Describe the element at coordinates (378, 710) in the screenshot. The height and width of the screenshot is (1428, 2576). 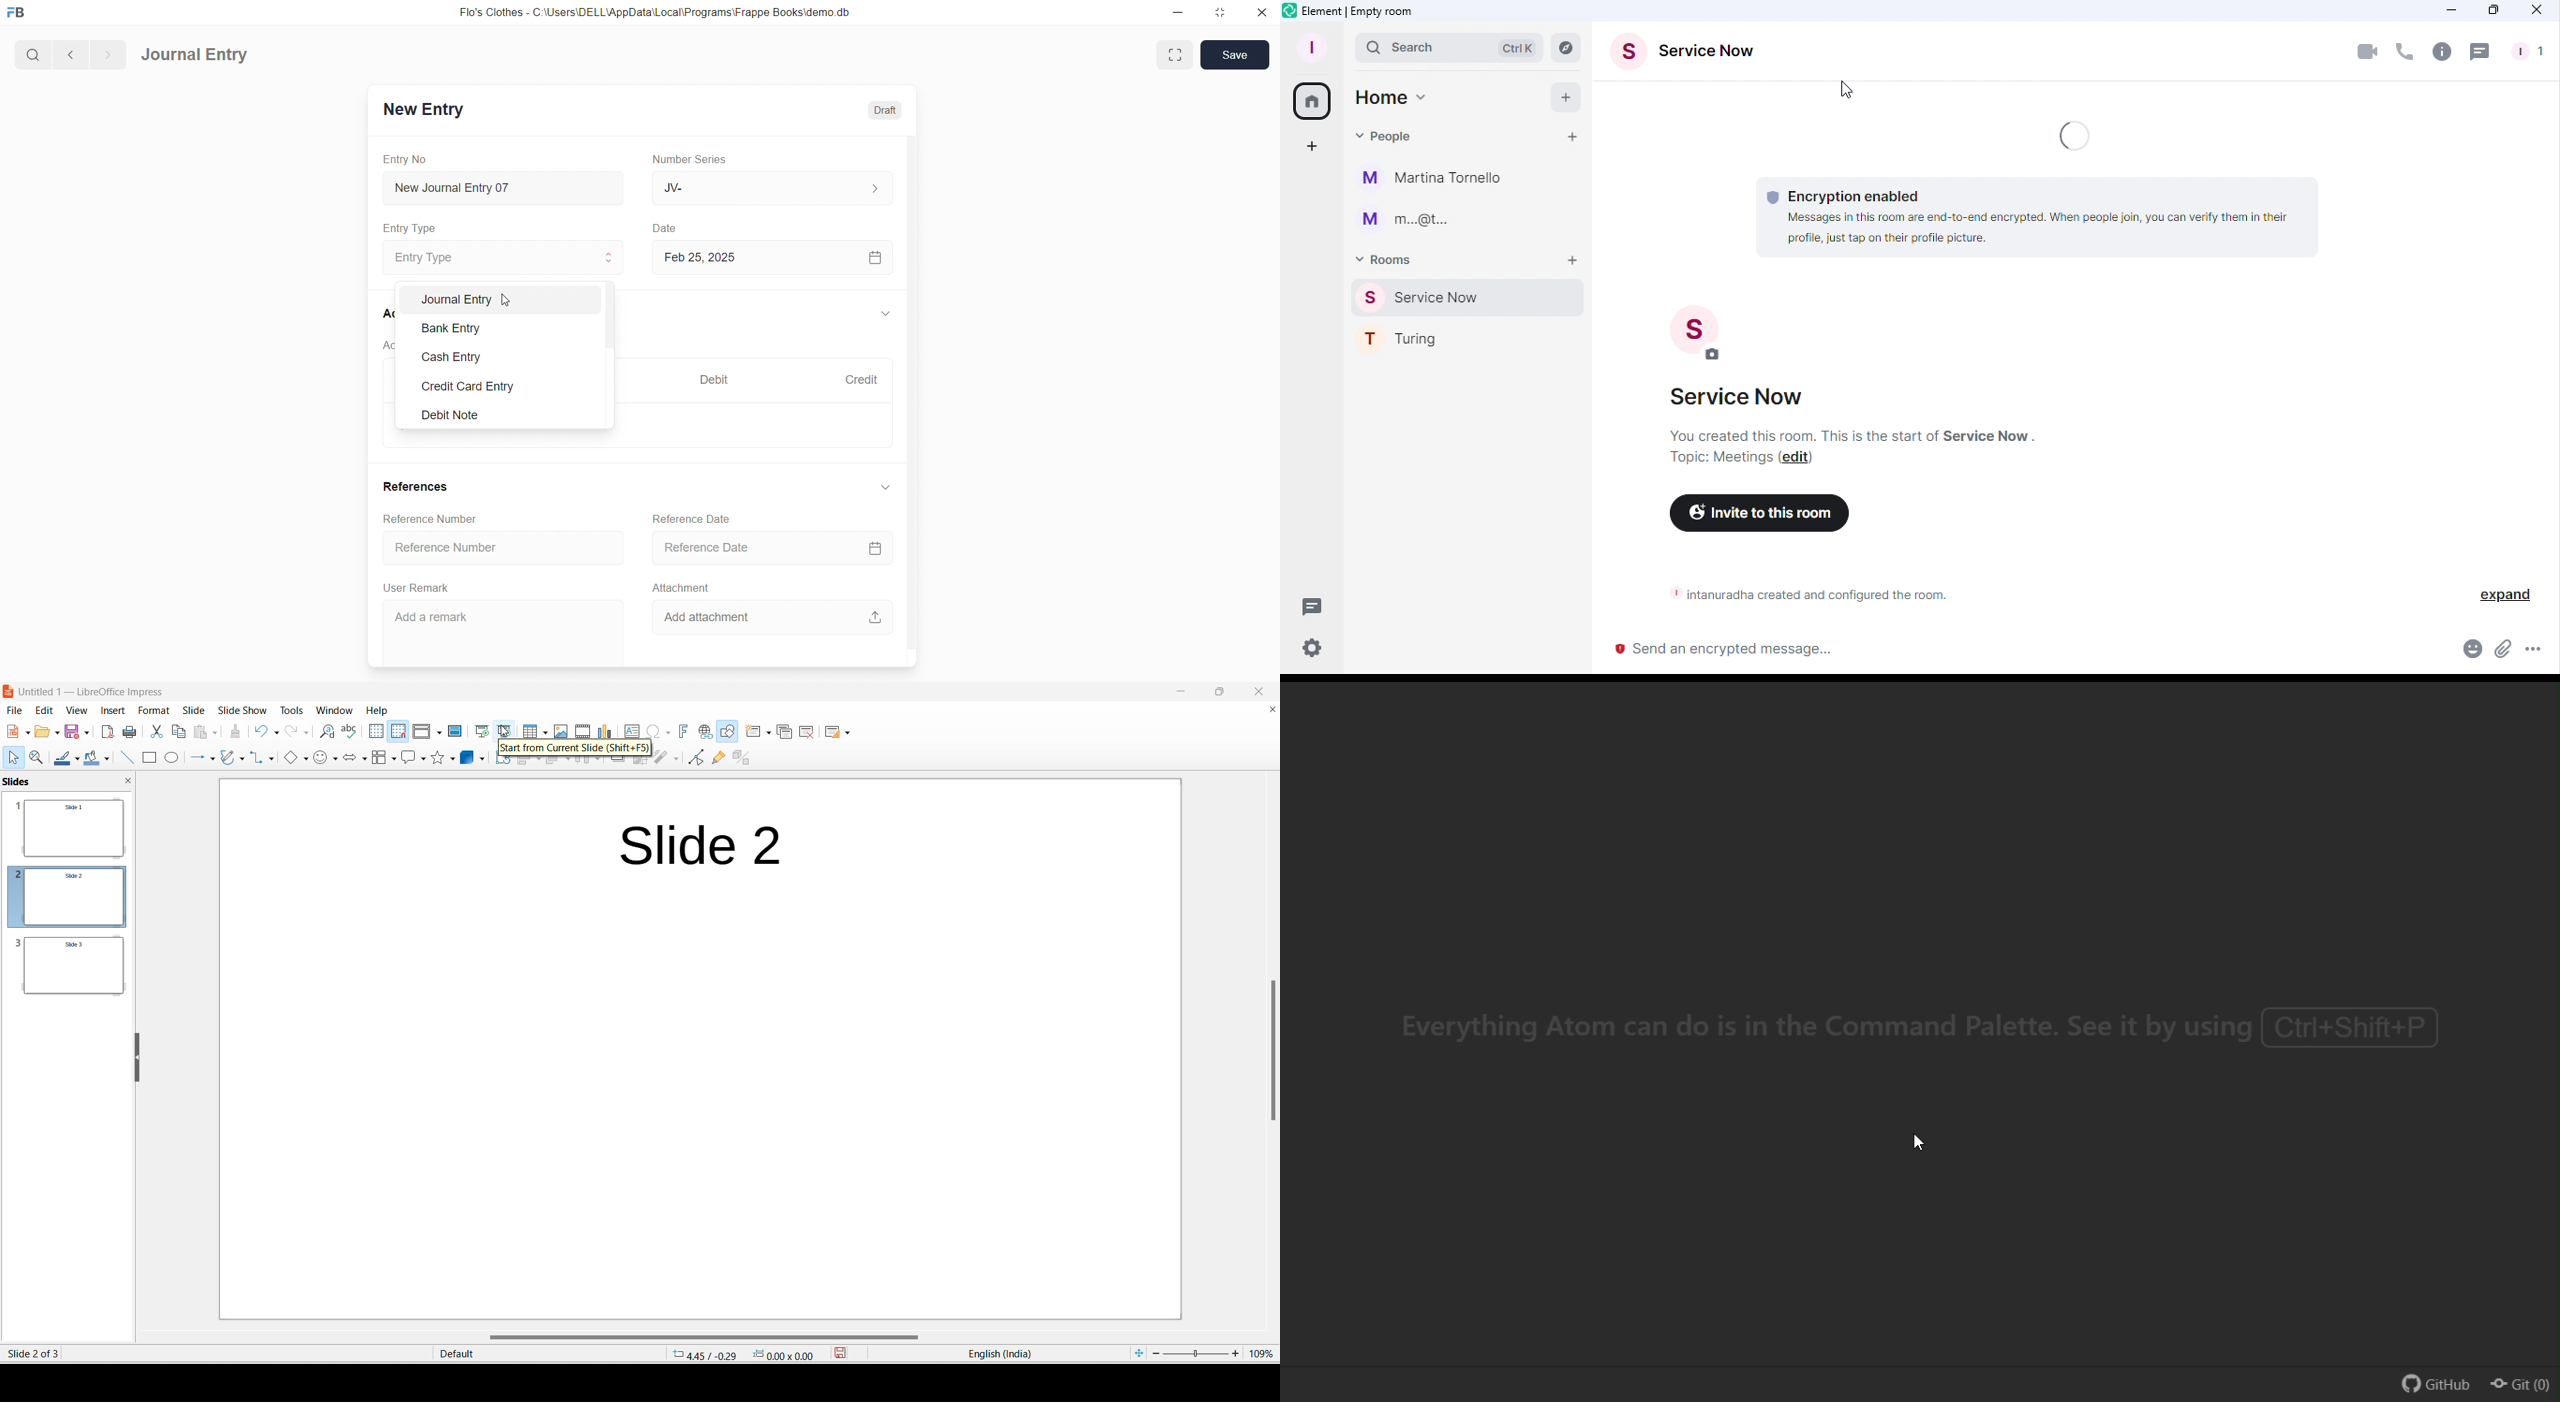
I see `help` at that location.